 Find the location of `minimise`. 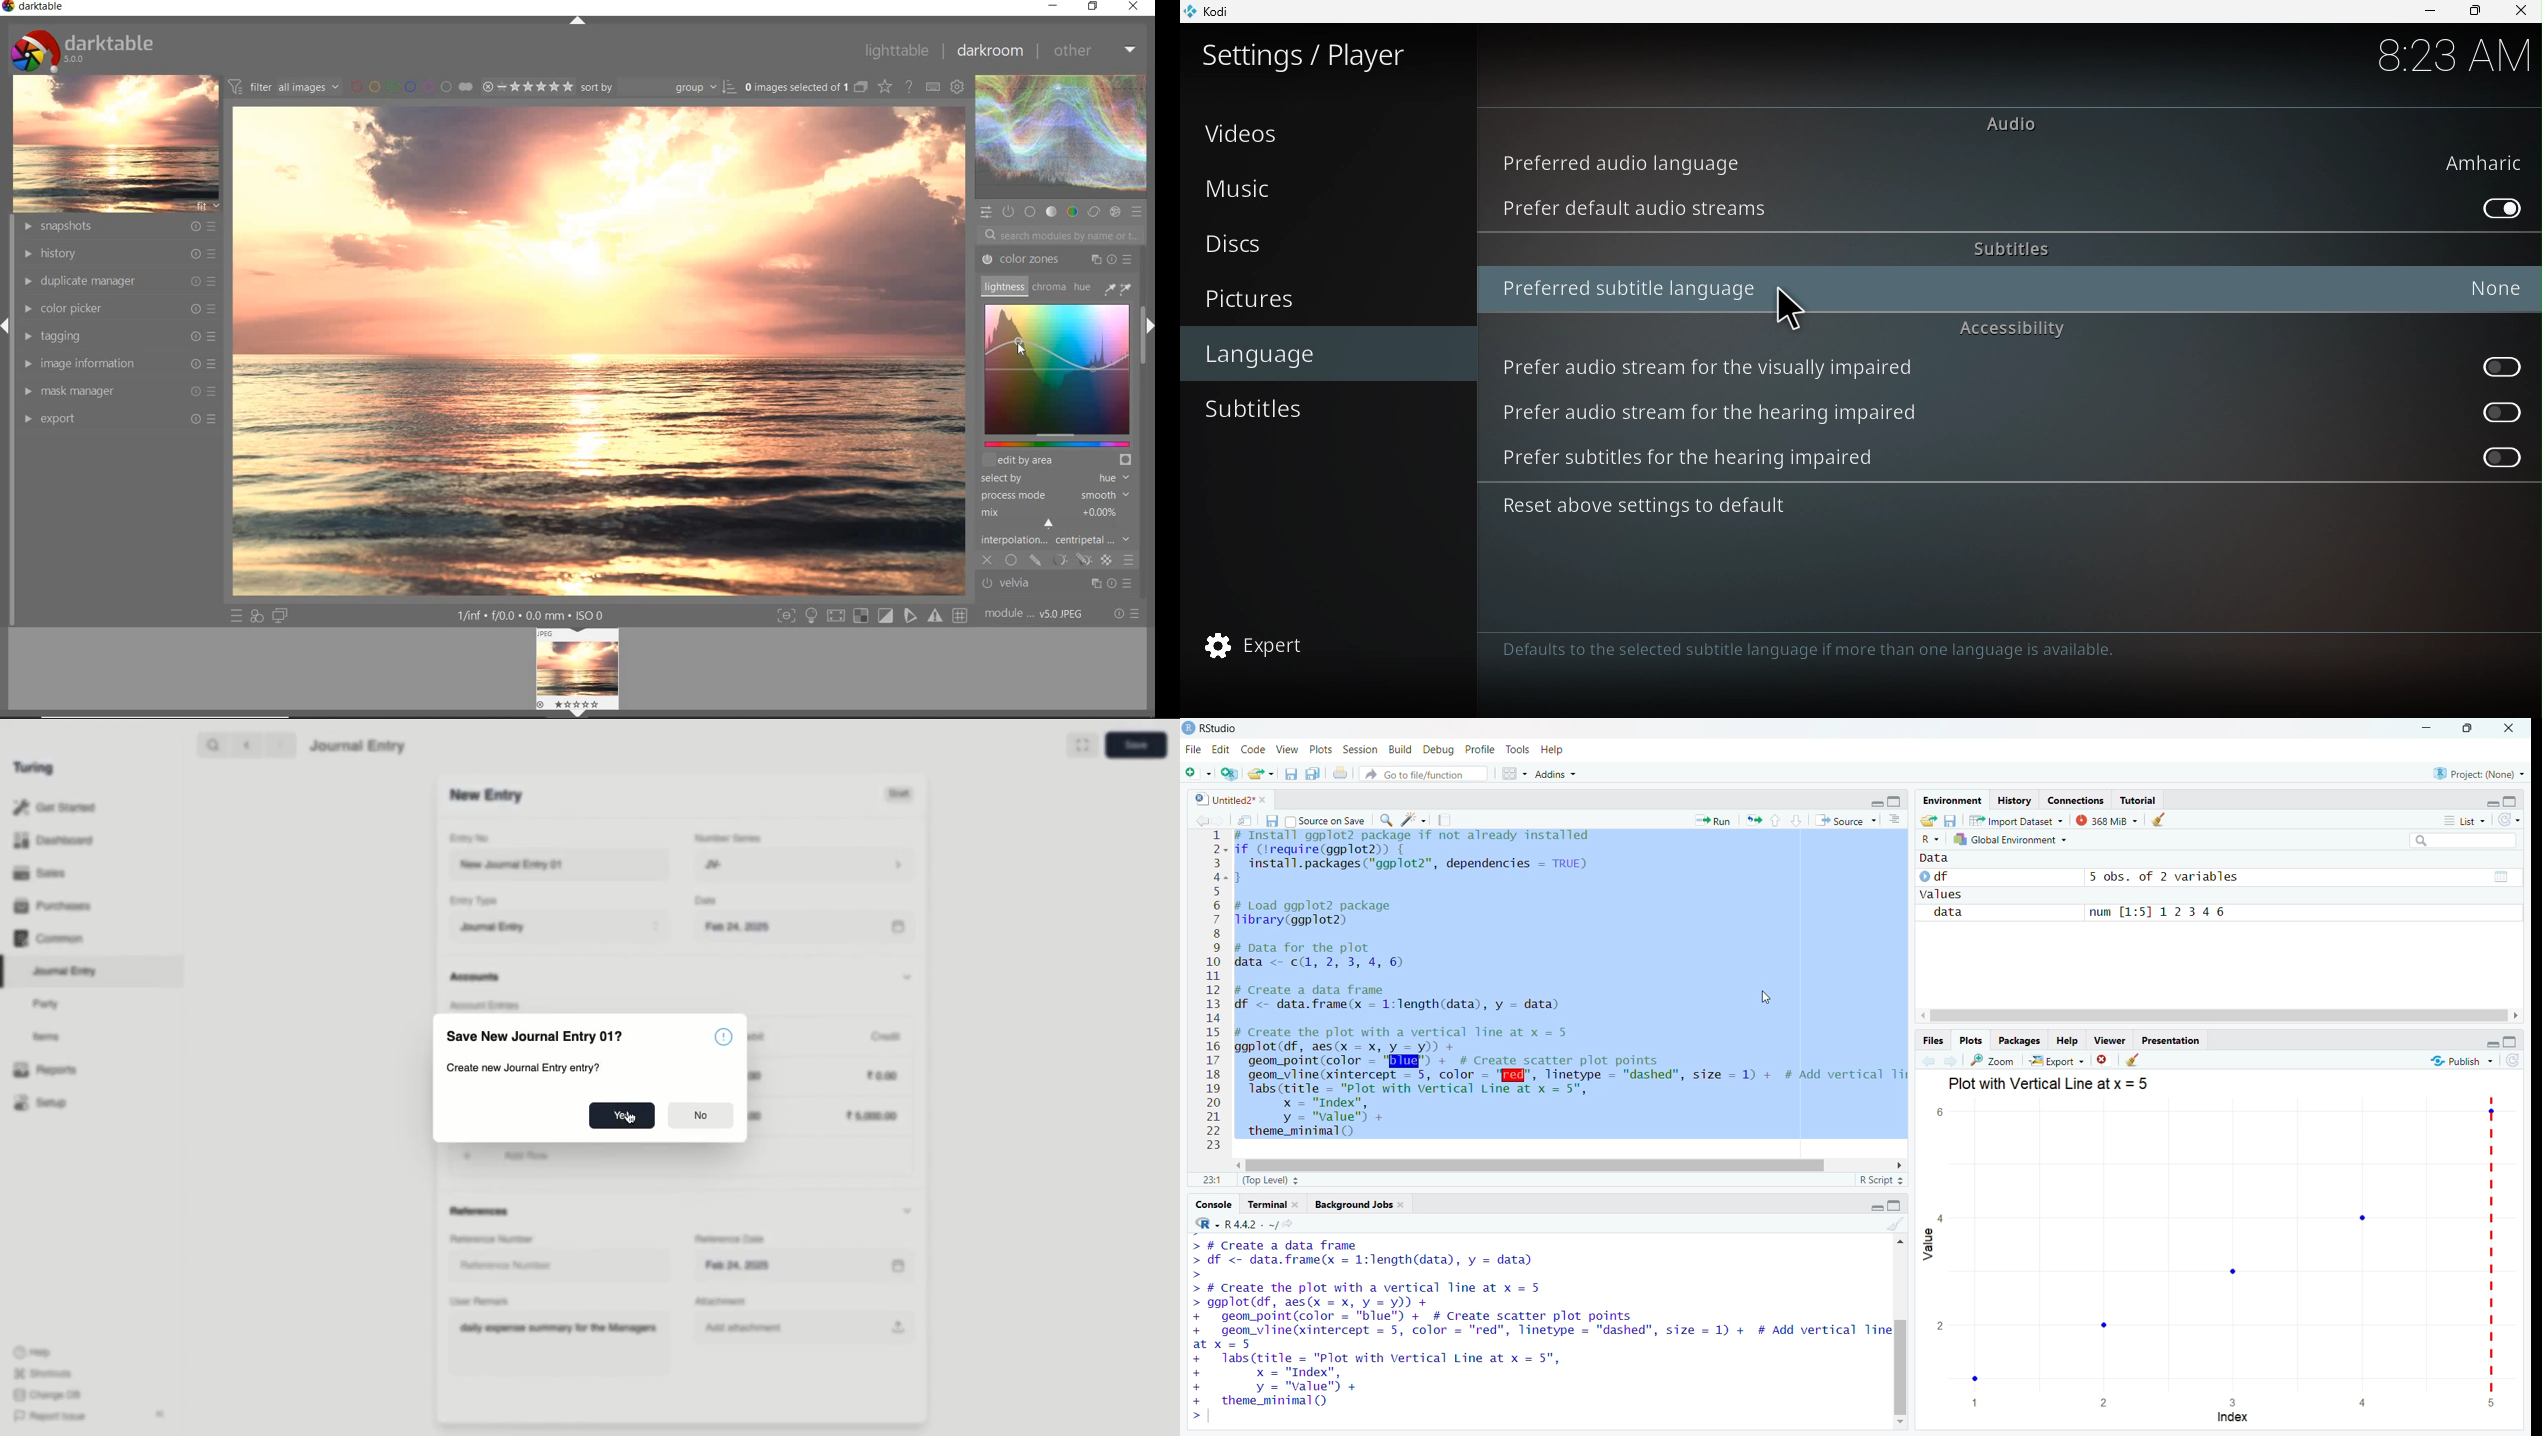

minimise is located at coordinates (2491, 1044).